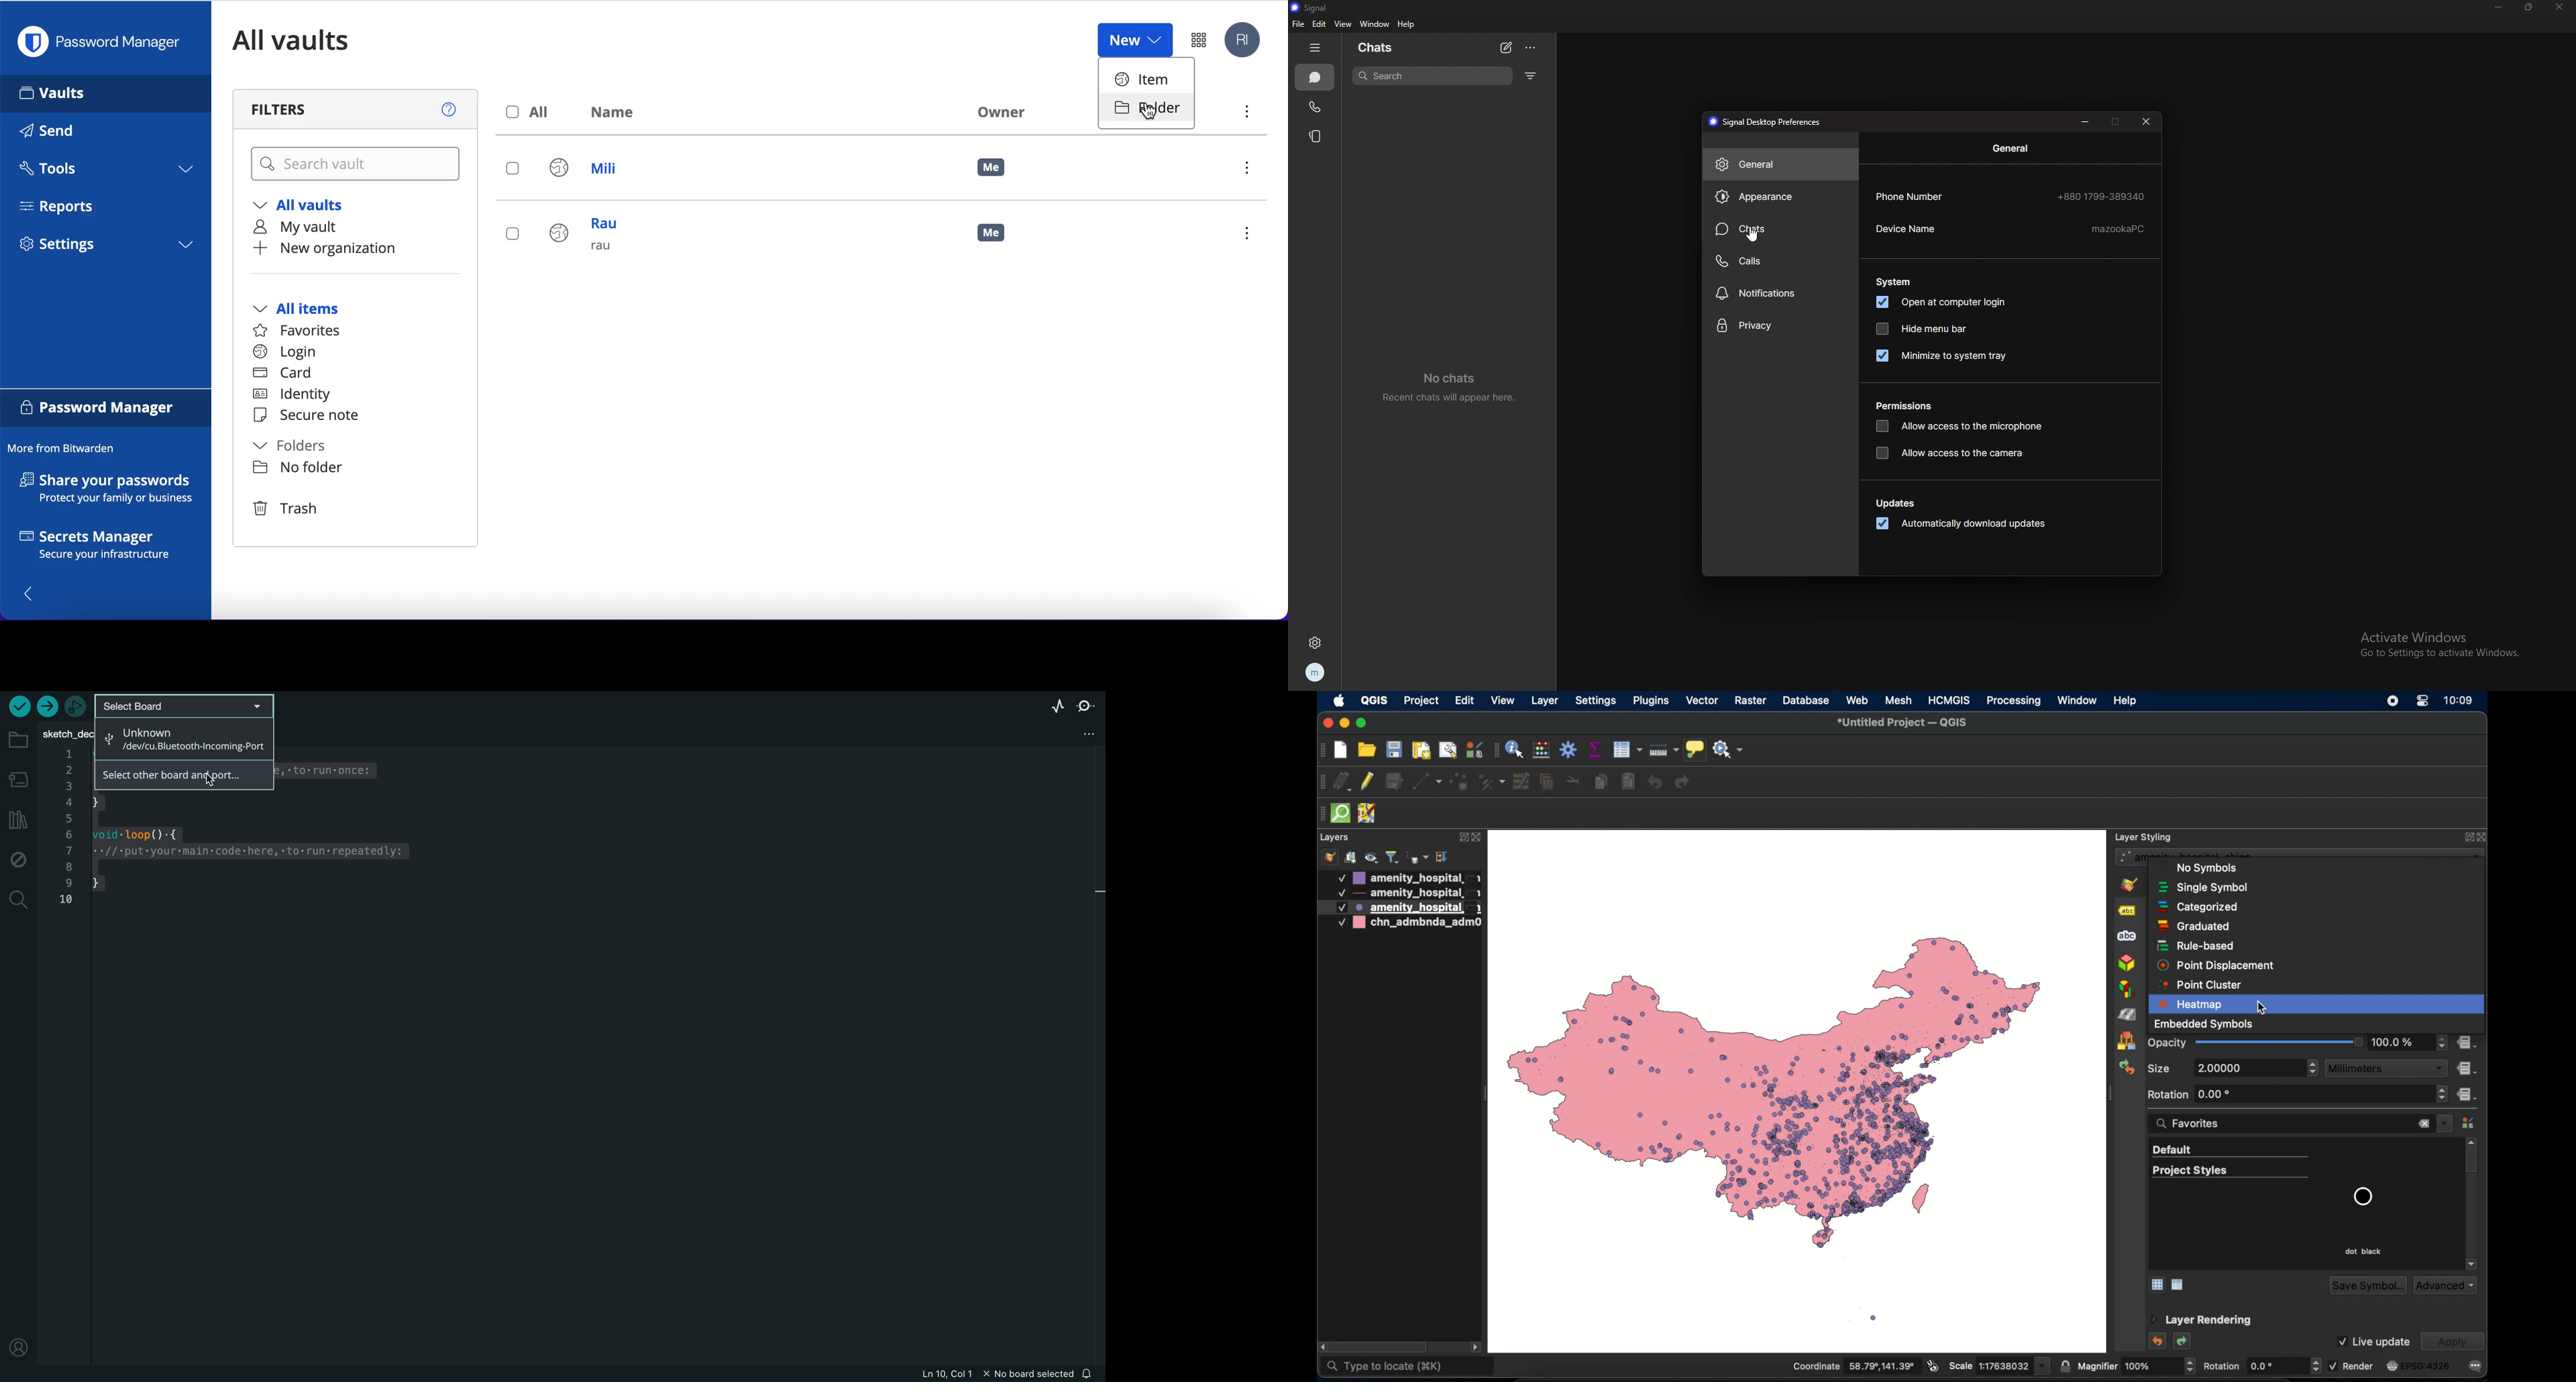 The height and width of the screenshot is (1400, 2576). Describe the element at coordinates (306, 228) in the screenshot. I see `my vault` at that location.